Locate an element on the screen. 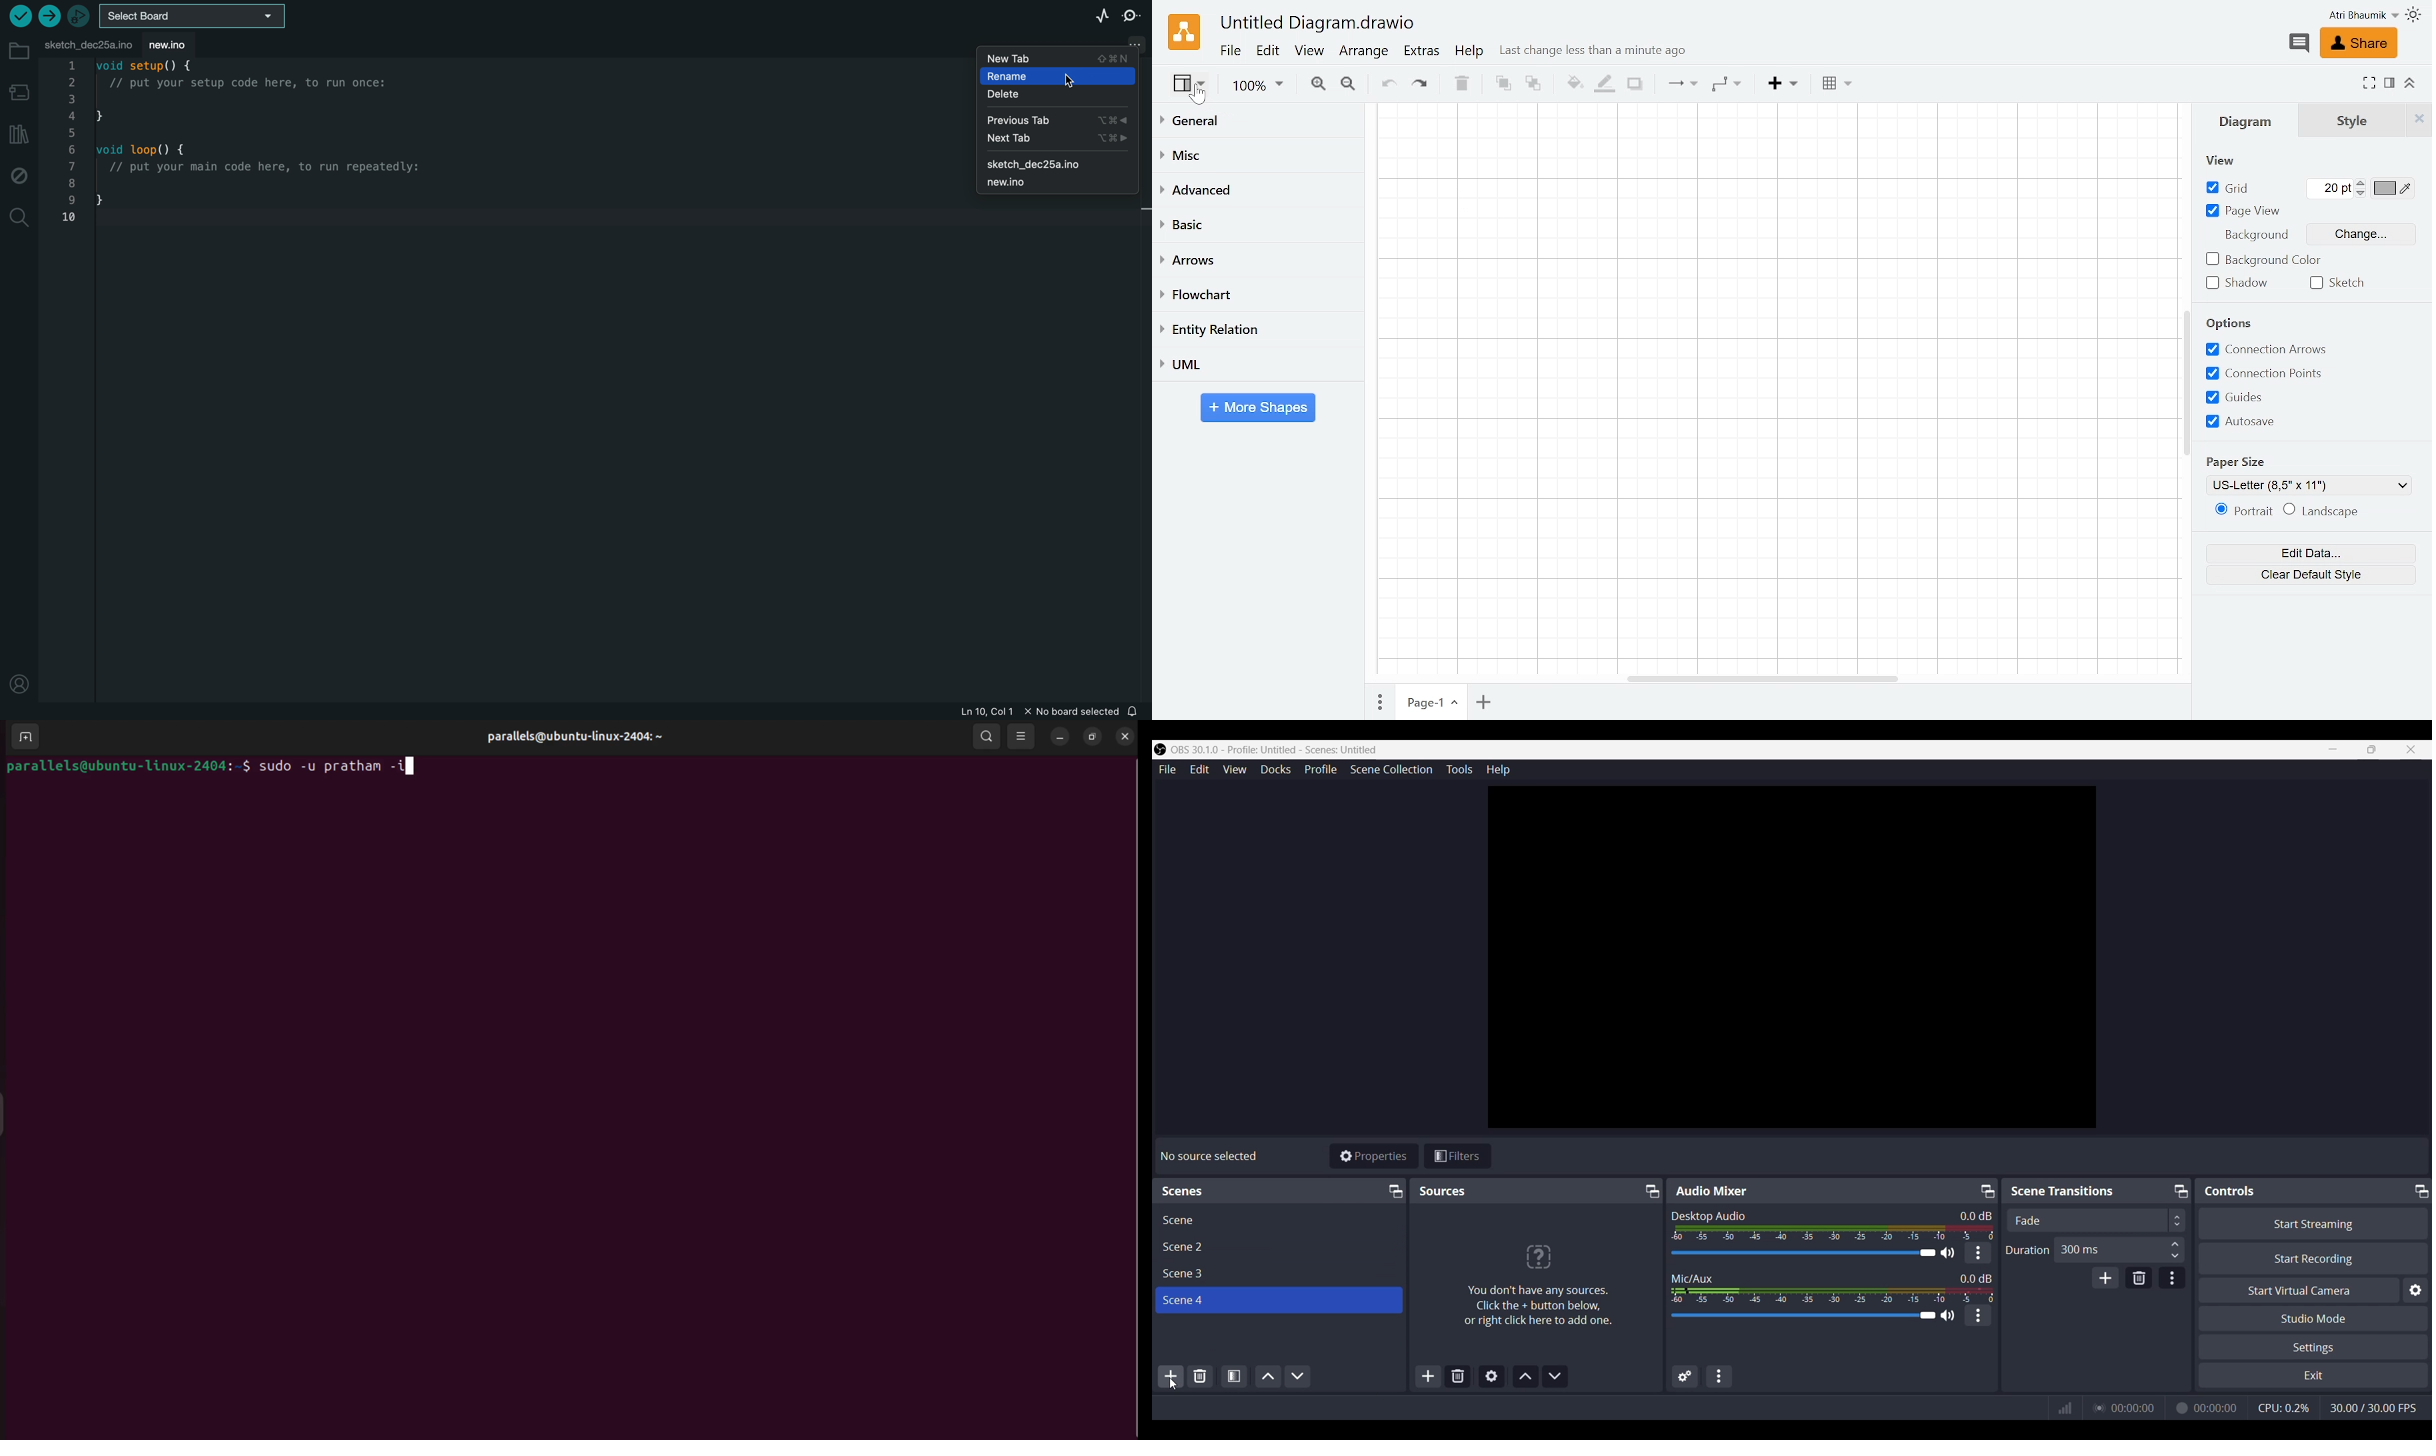  add terminal is located at coordinates (23, 737).